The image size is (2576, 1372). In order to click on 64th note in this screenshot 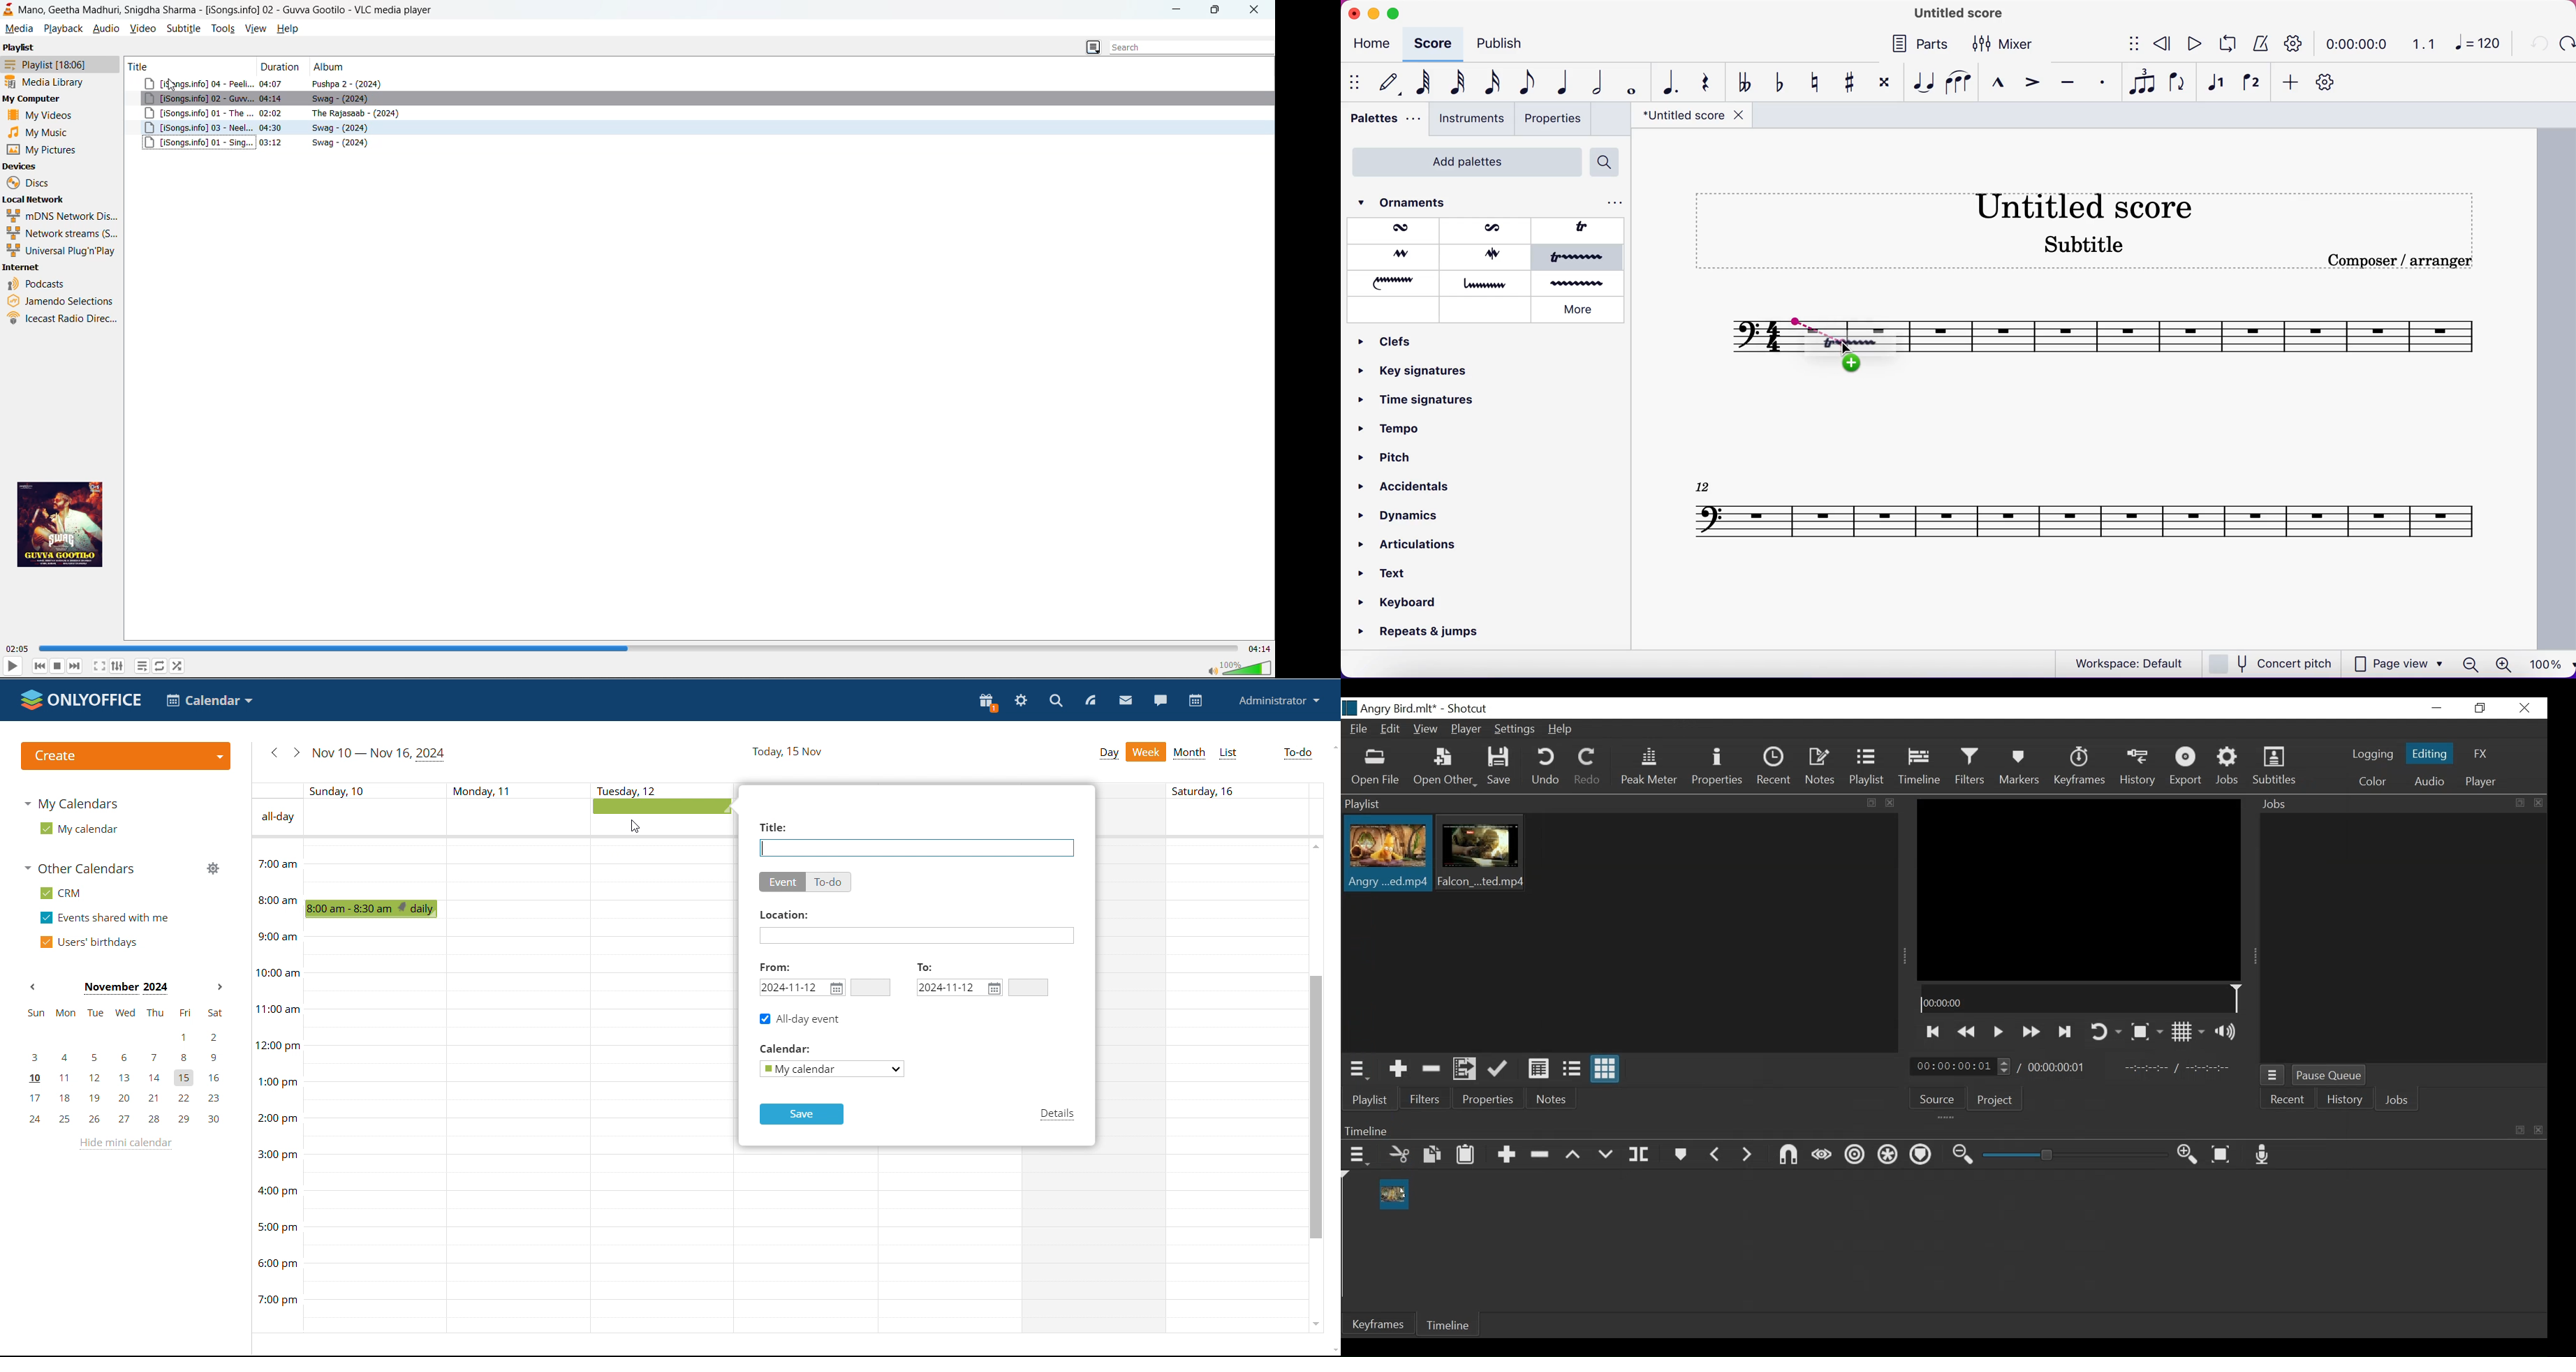, I will do `click(1419, 83)`.